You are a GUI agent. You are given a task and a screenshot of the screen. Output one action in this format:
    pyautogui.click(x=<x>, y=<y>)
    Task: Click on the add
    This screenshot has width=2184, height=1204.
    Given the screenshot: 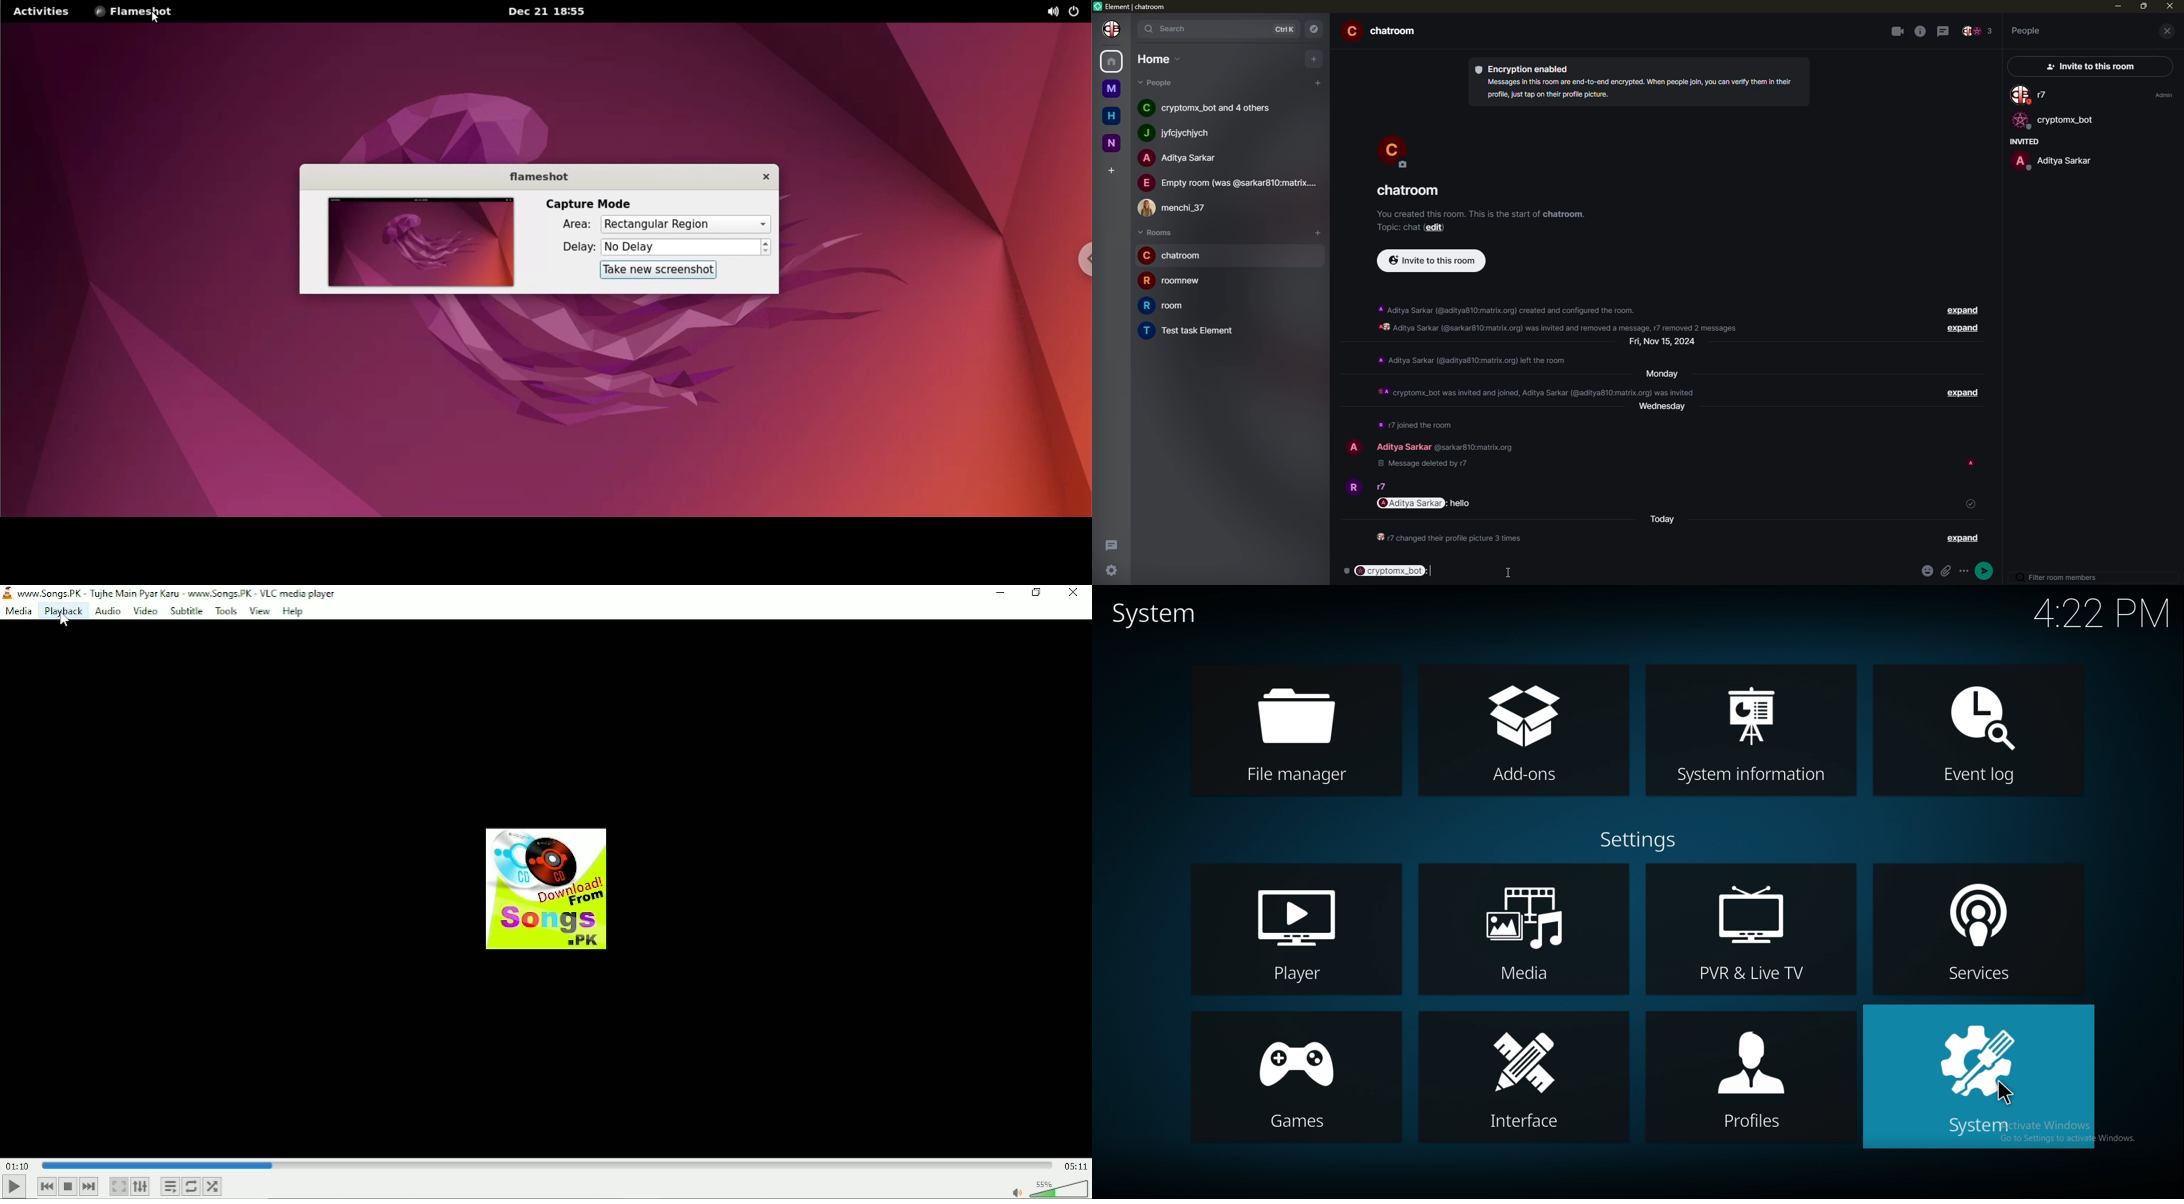 What is the action you would take?
    pyautogui.click(x=1315, y=58)
    